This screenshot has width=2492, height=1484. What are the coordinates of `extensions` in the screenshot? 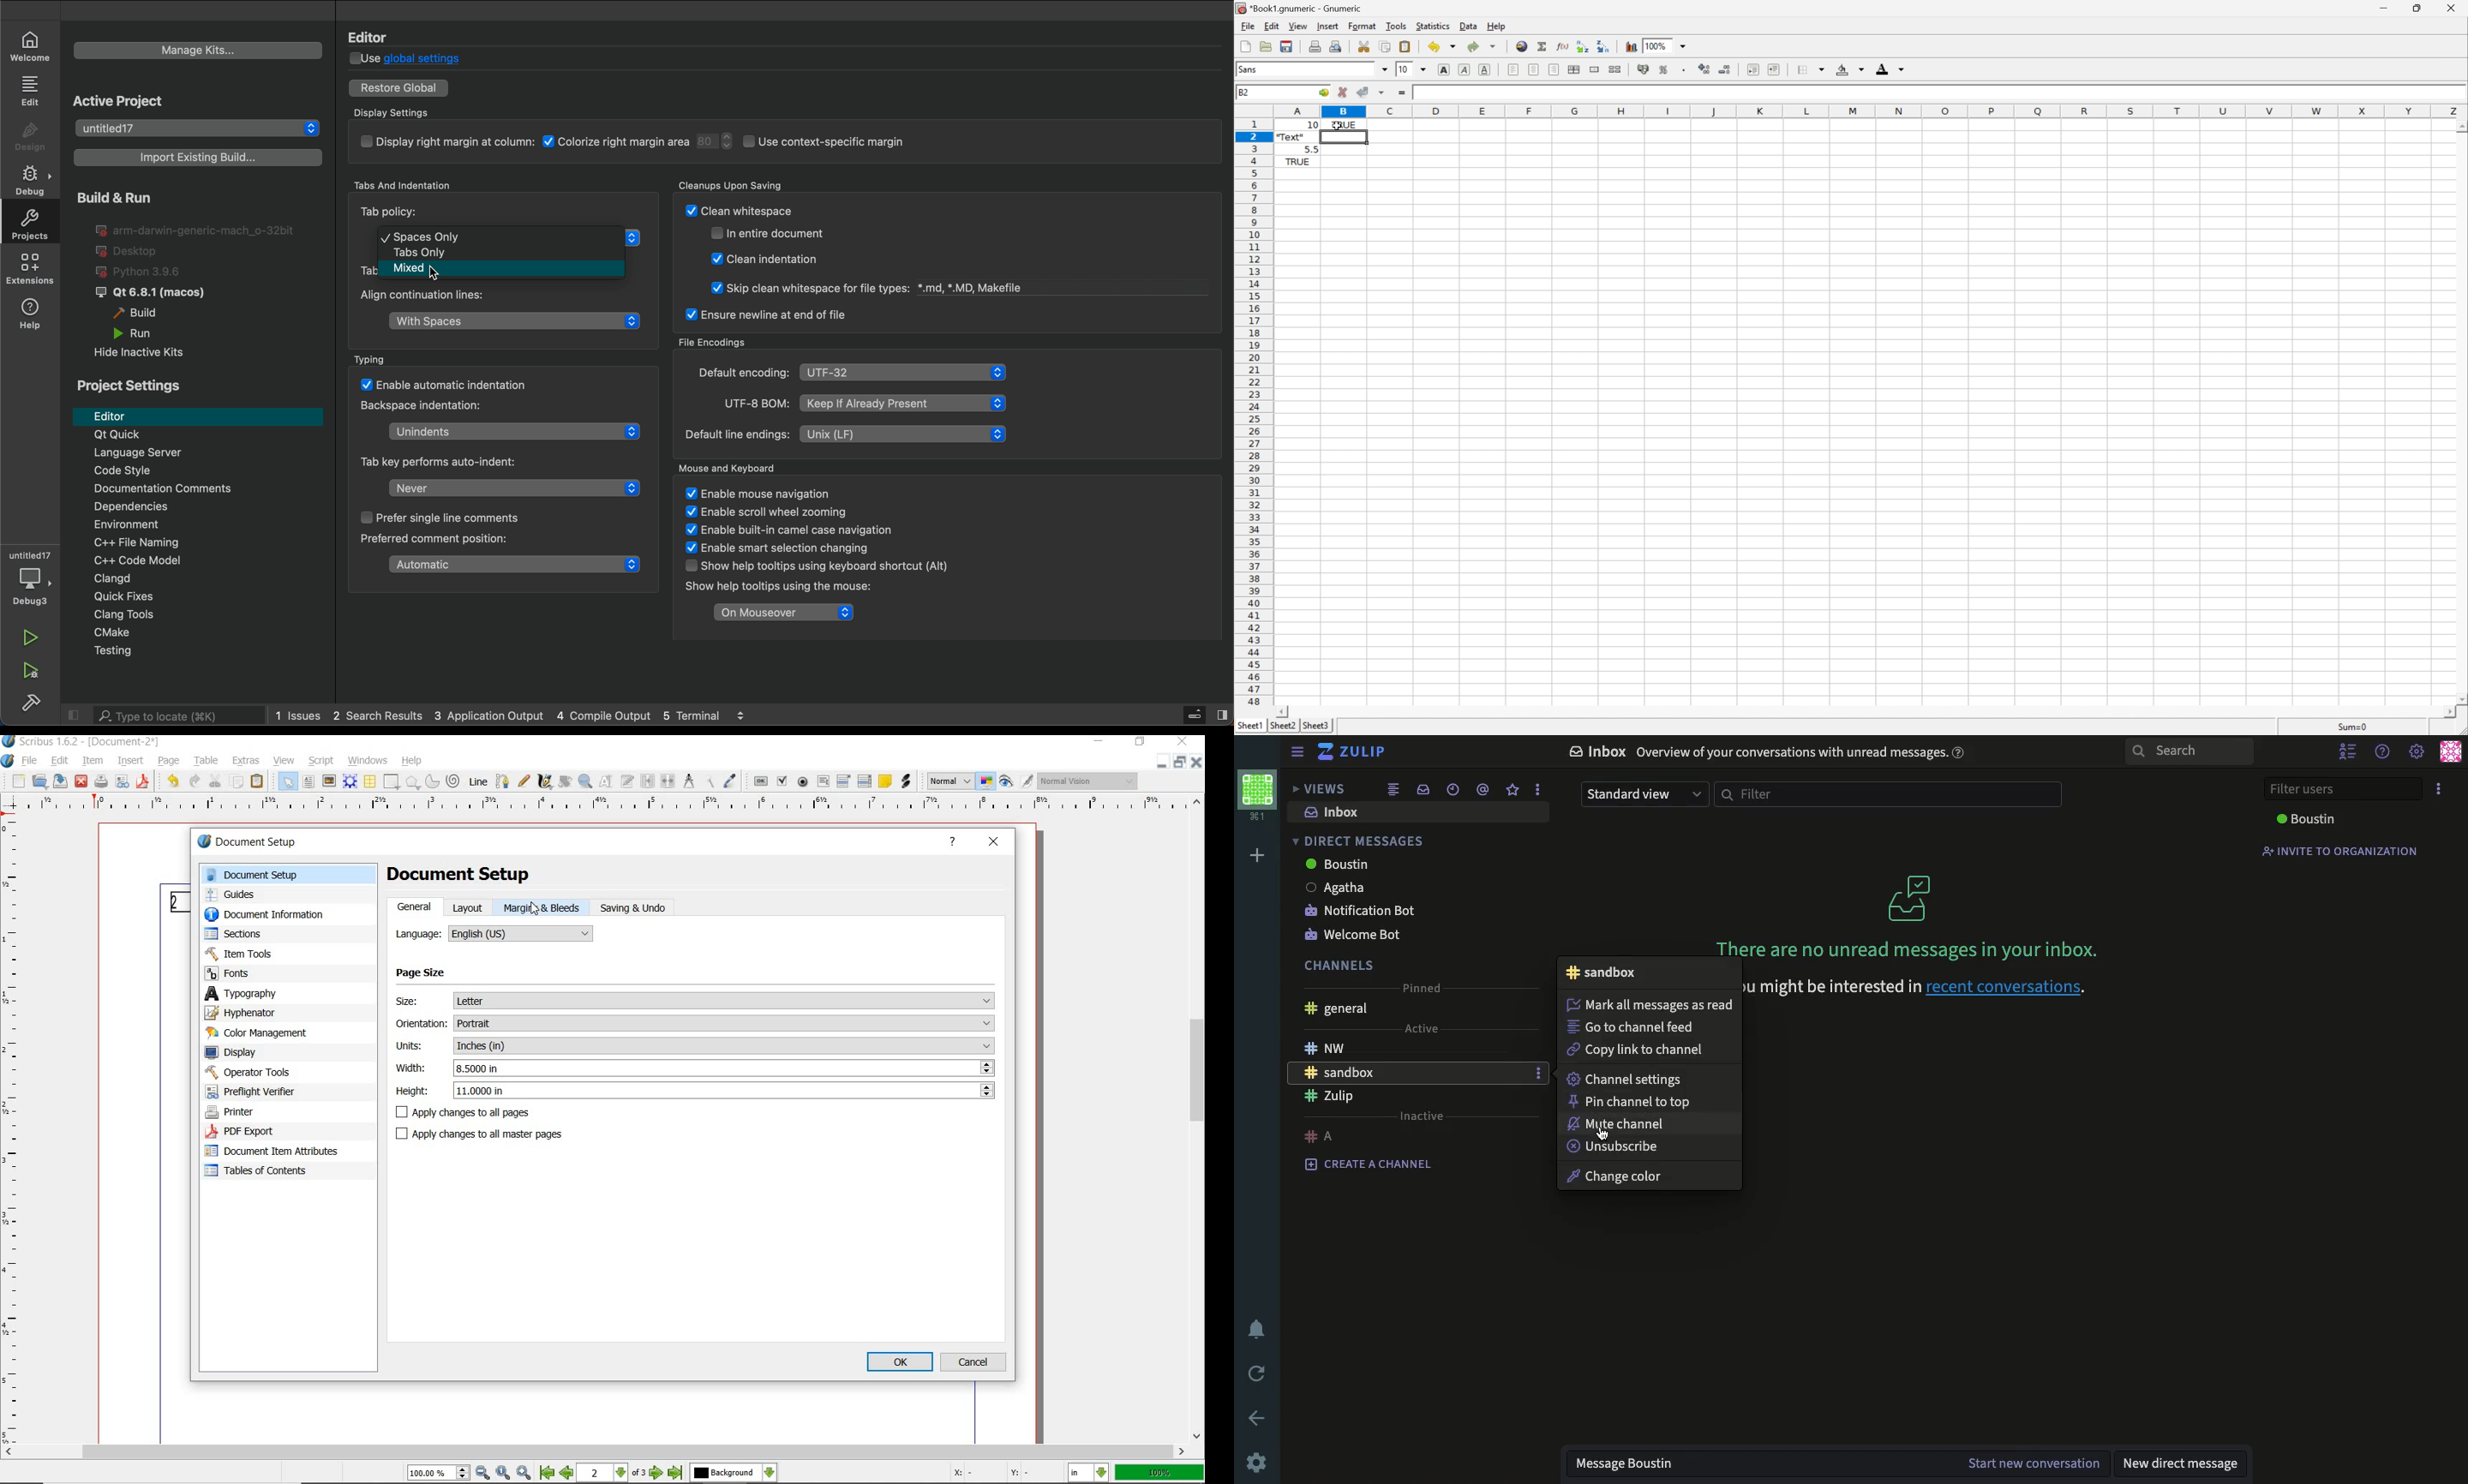 It's located at (33, 271).